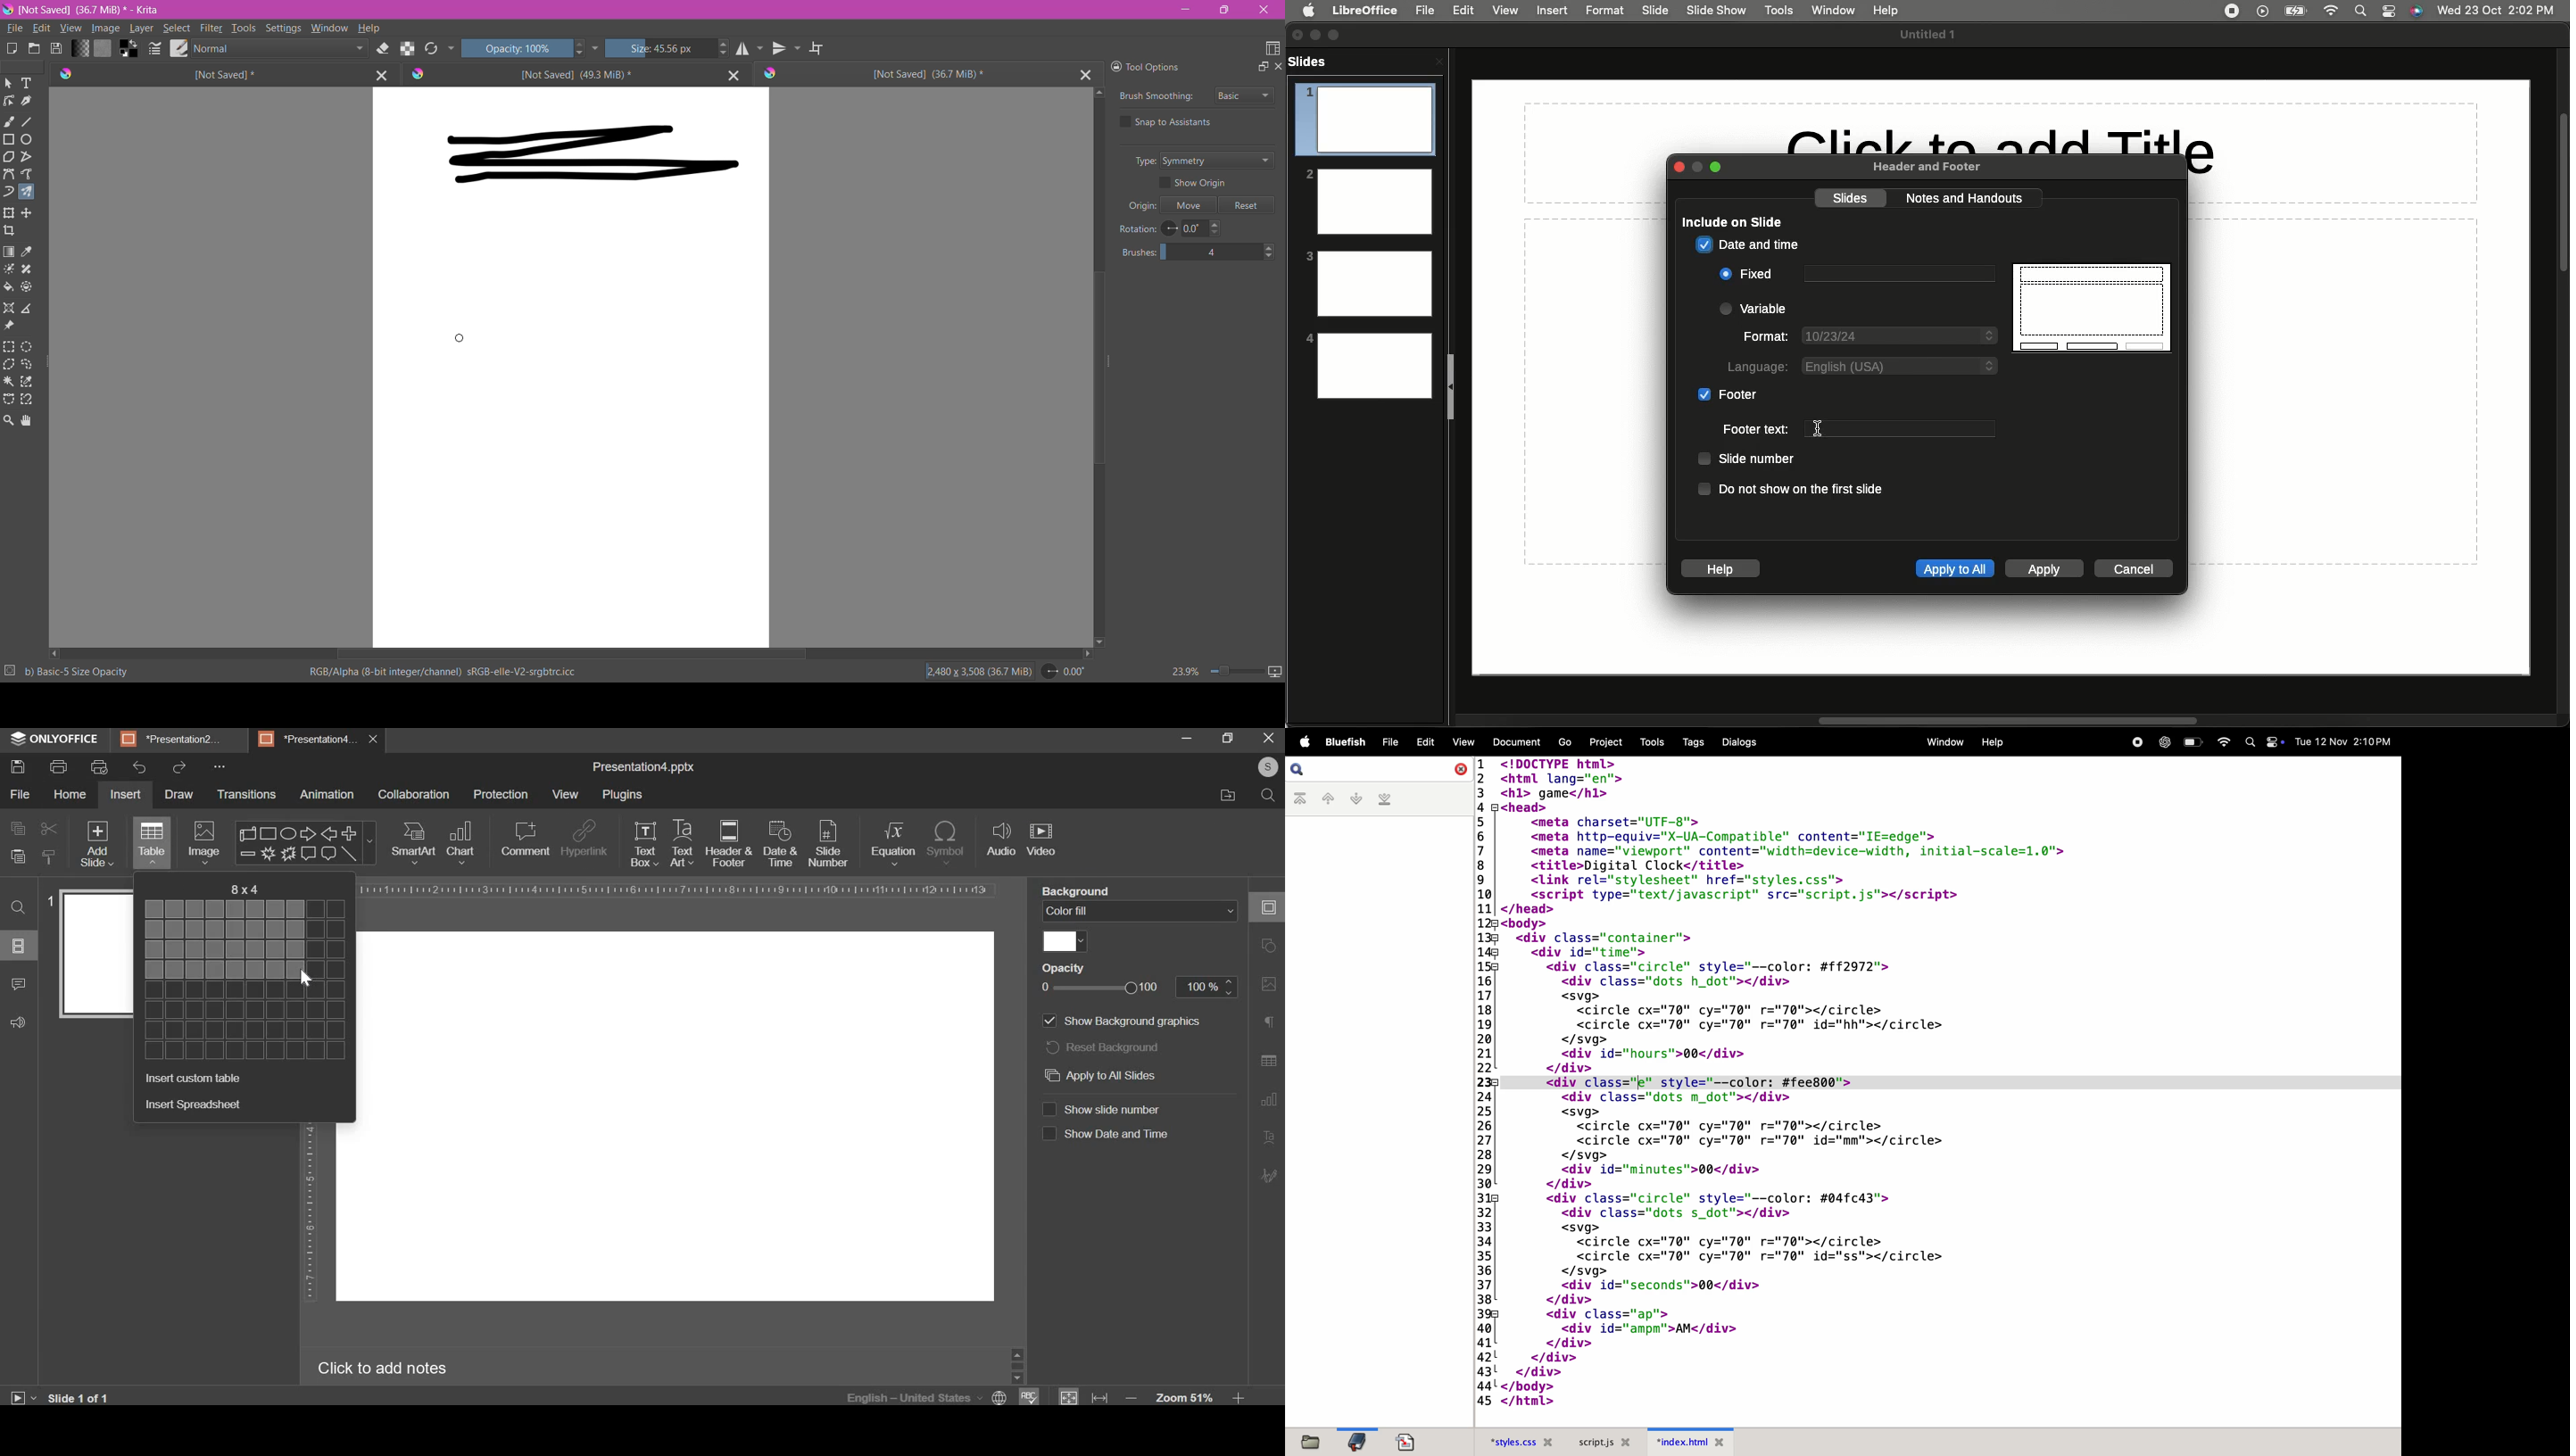 This screenshot has width=2576, height=1456. Describe the element at coordinates (527, 840) in the screenshot. I see `comment` at that location.